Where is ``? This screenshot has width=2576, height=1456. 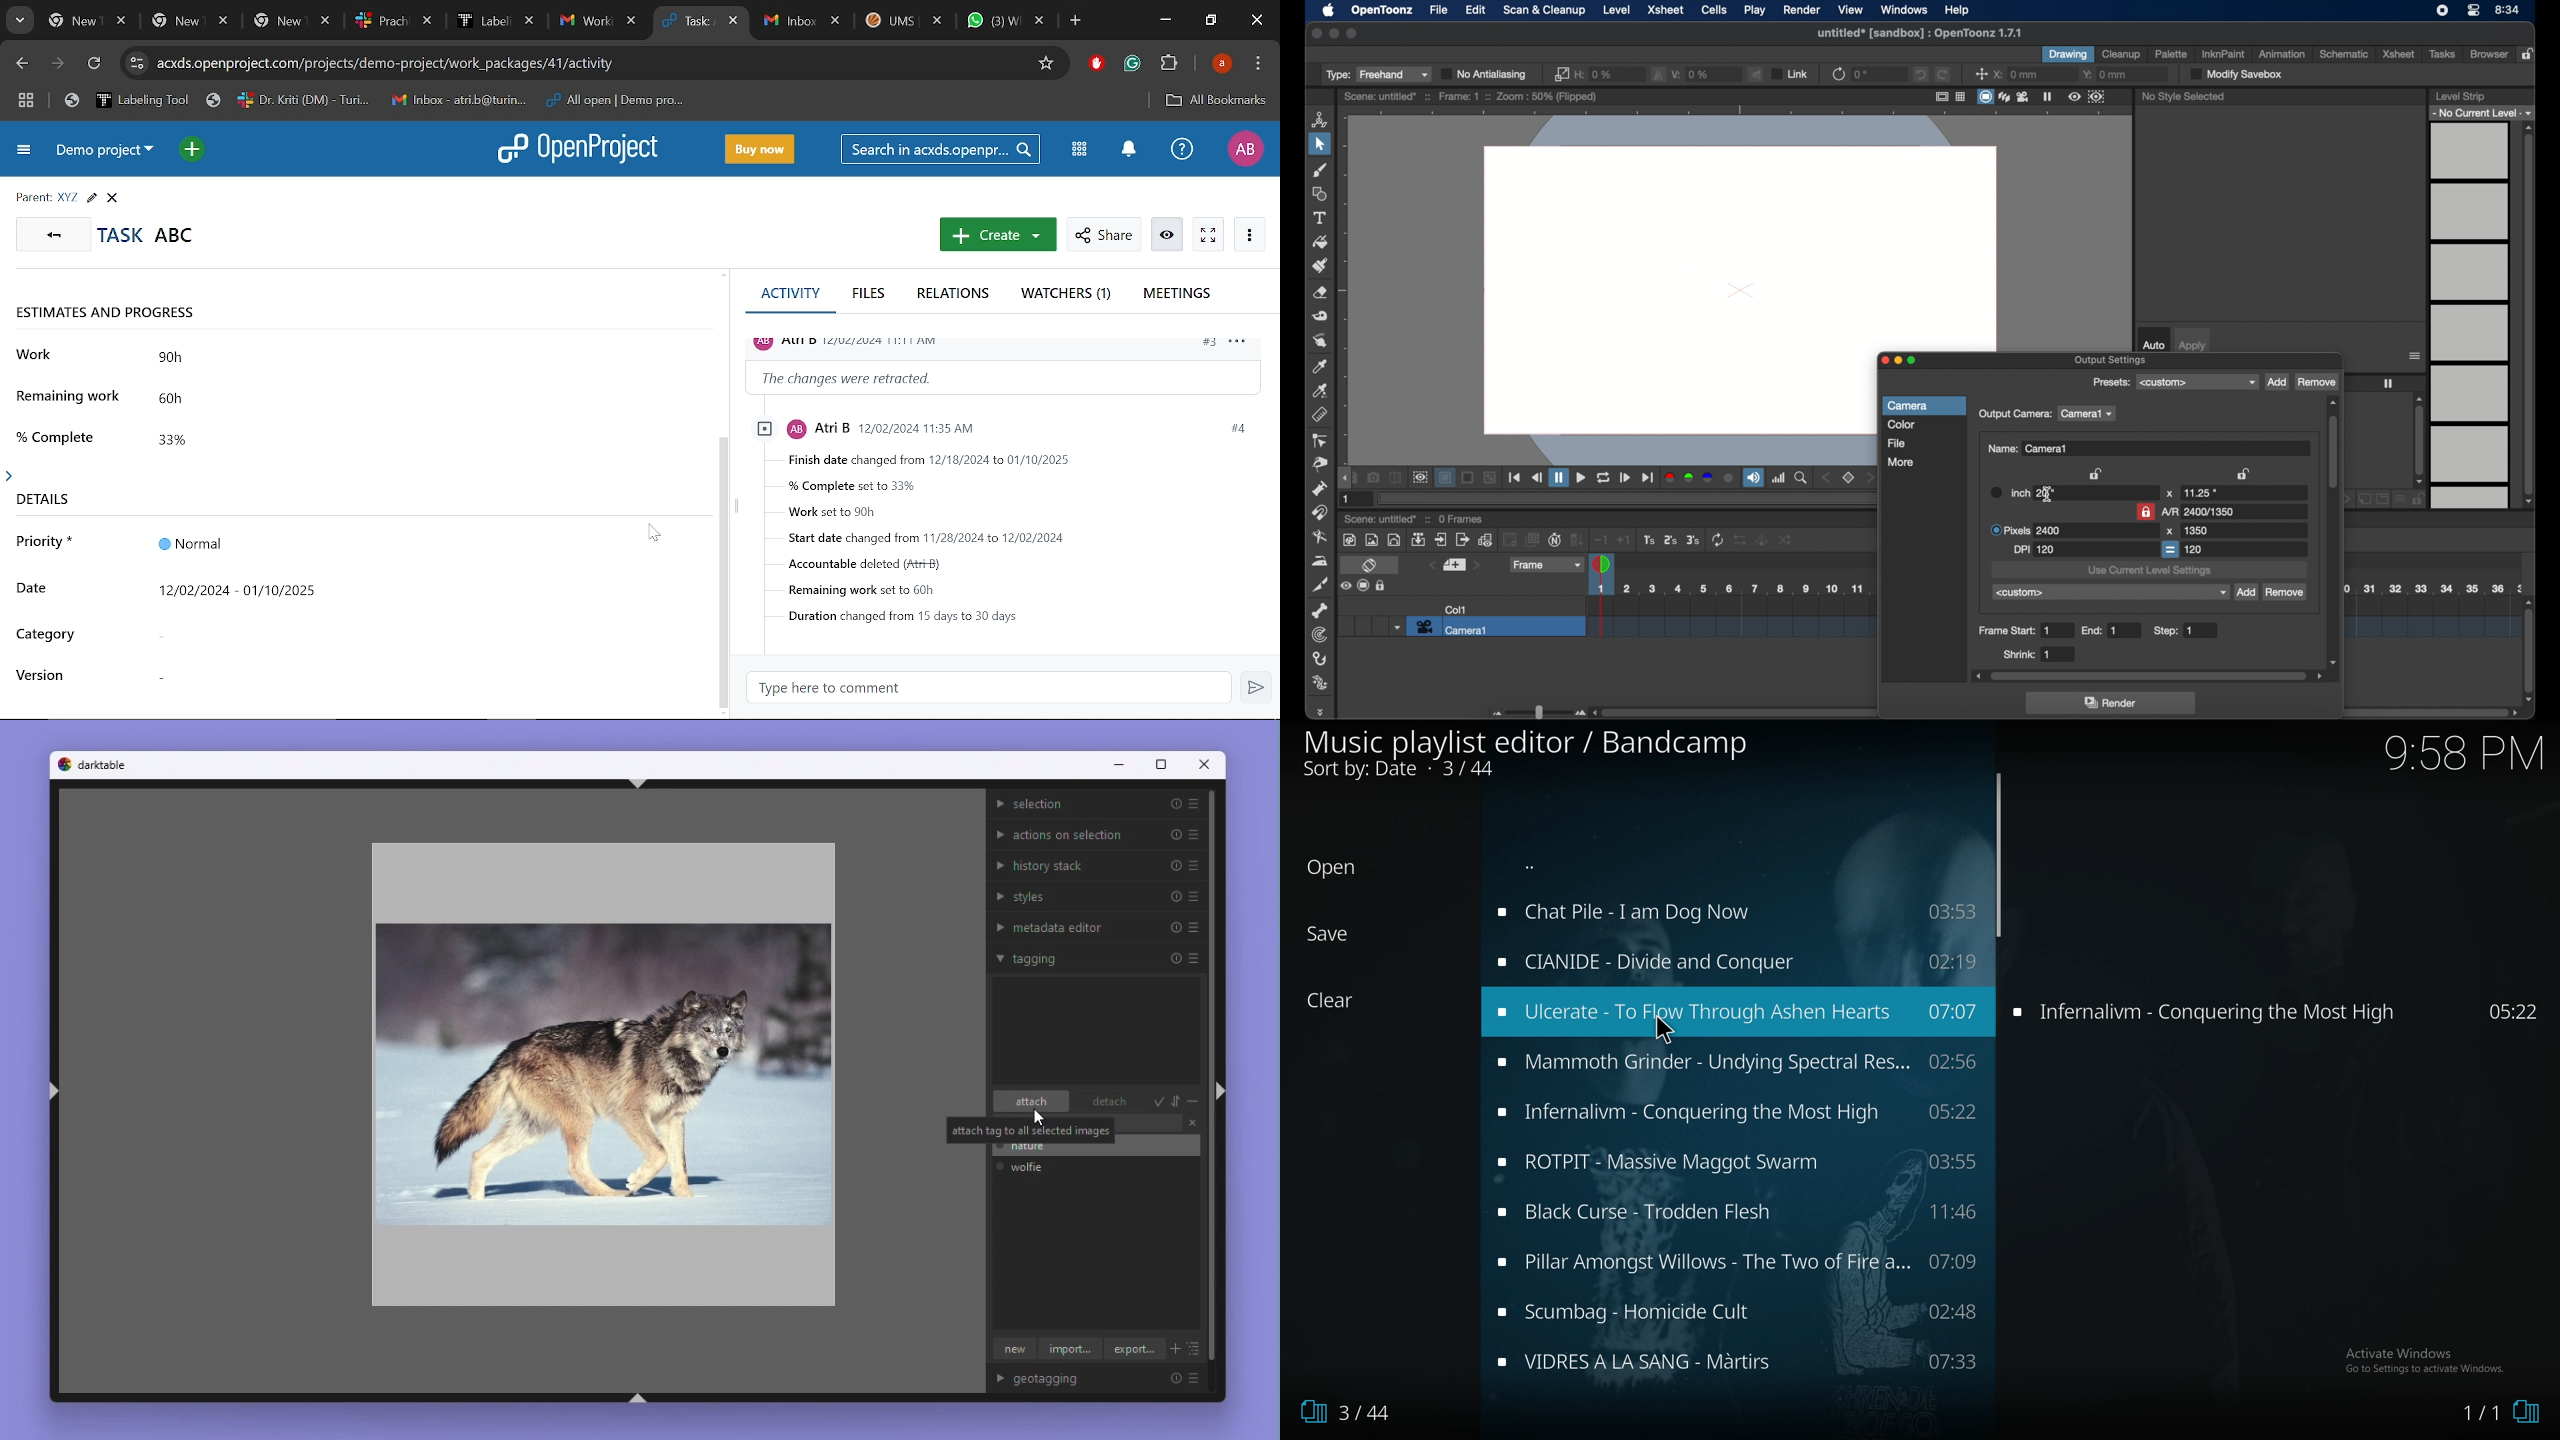  is located at coordinates (1671, 537).